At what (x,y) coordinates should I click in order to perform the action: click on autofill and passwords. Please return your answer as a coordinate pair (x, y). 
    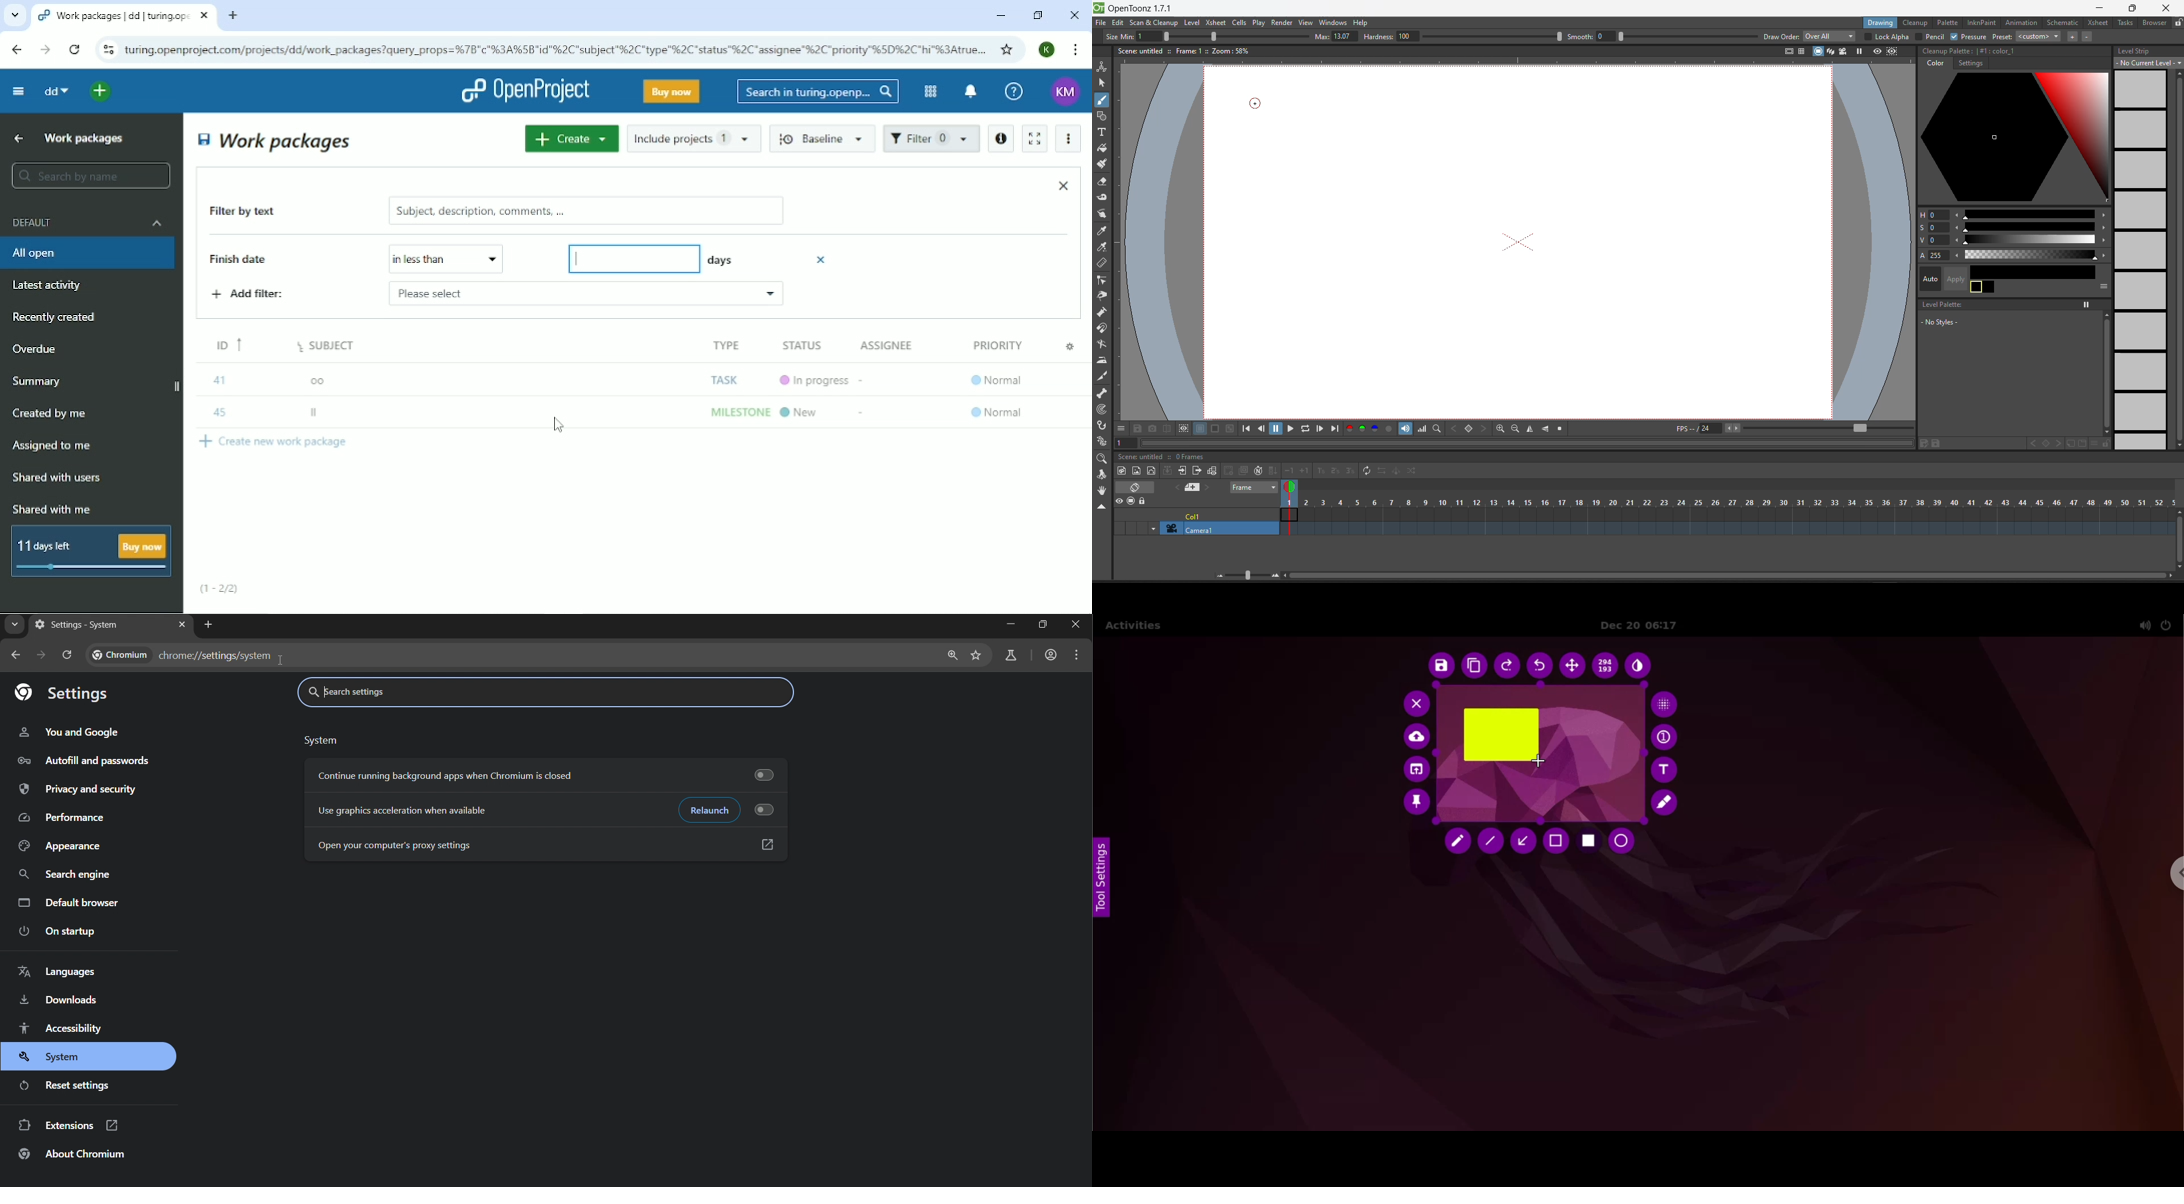
    Looking at the image, I should click on (80, 761).